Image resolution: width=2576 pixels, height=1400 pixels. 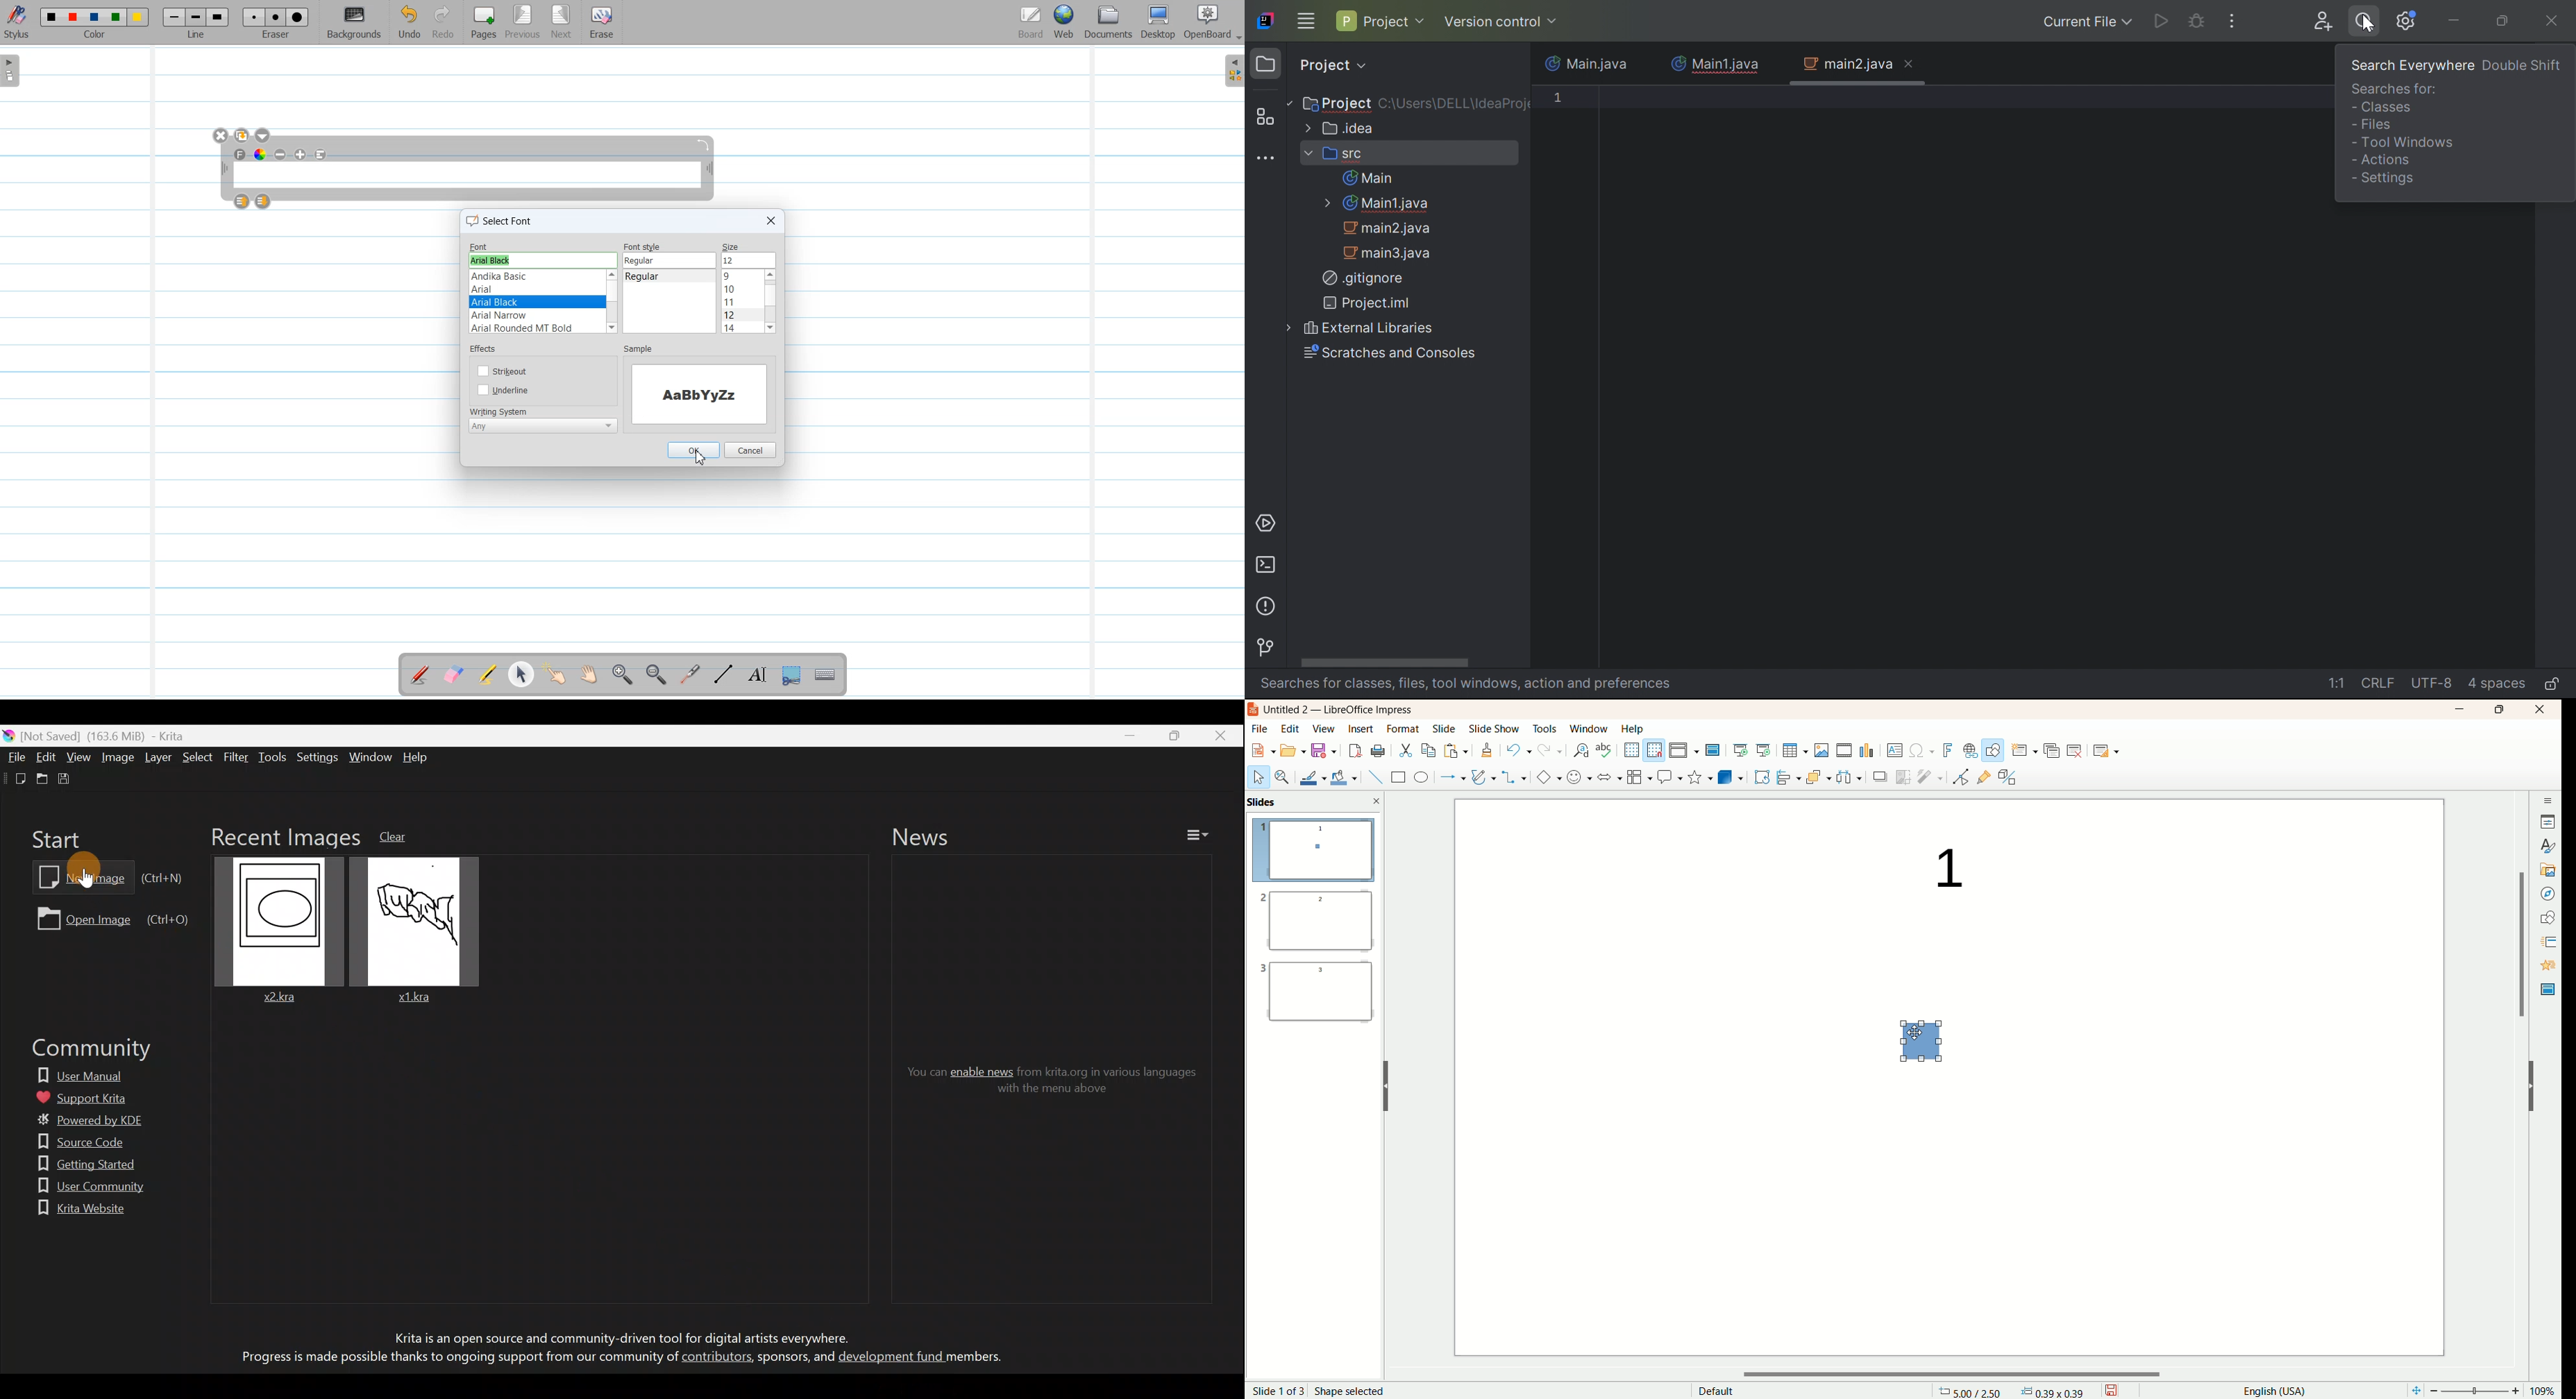 I want to click on Project, so click(x=1334, y=66).